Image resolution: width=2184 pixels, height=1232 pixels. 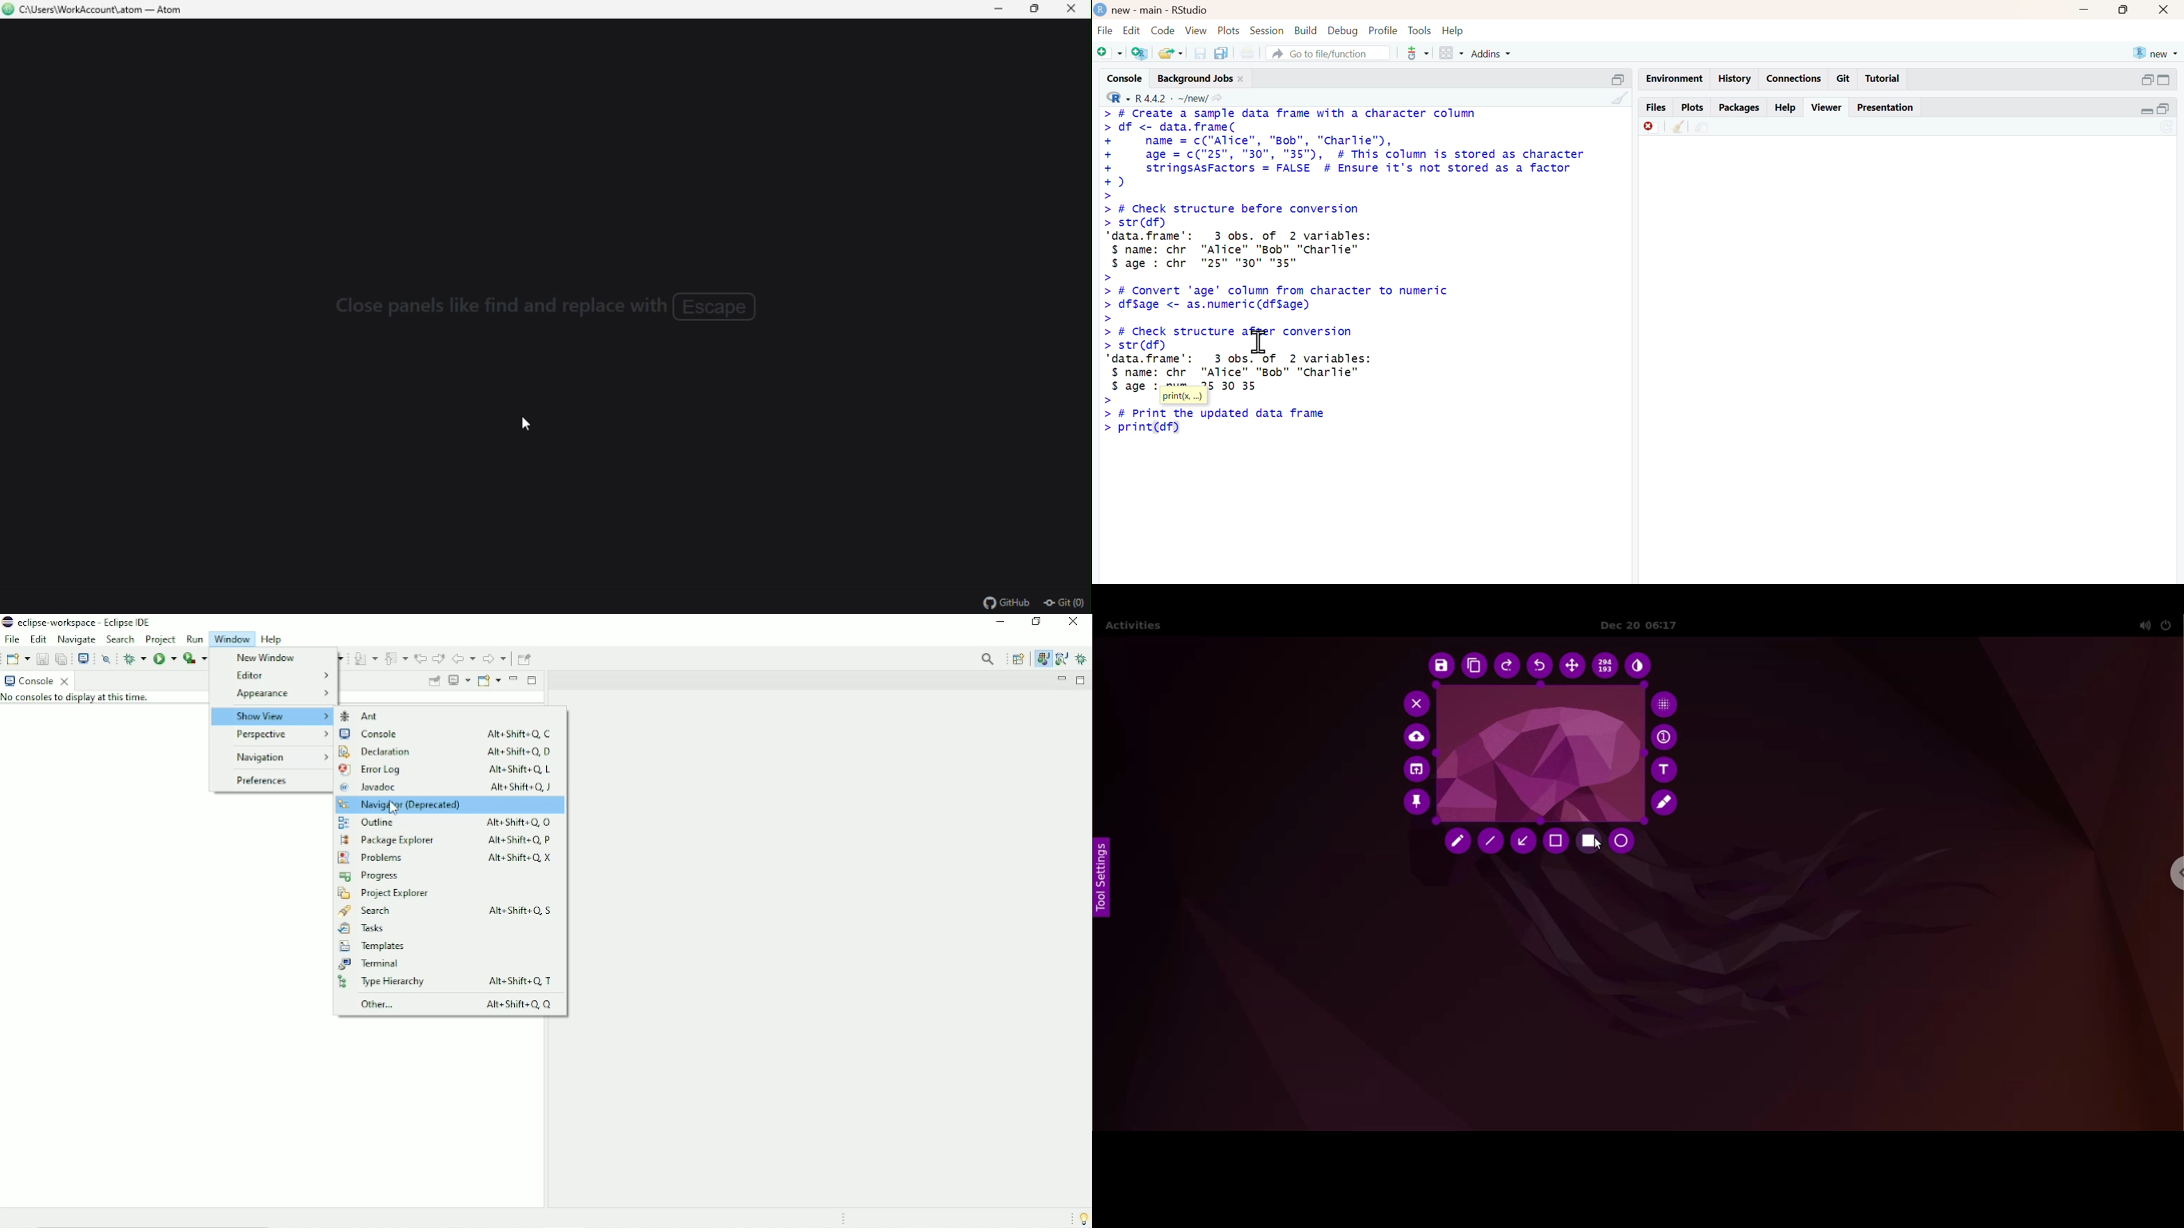 I want to click on share, so click(x=1702, y=128).